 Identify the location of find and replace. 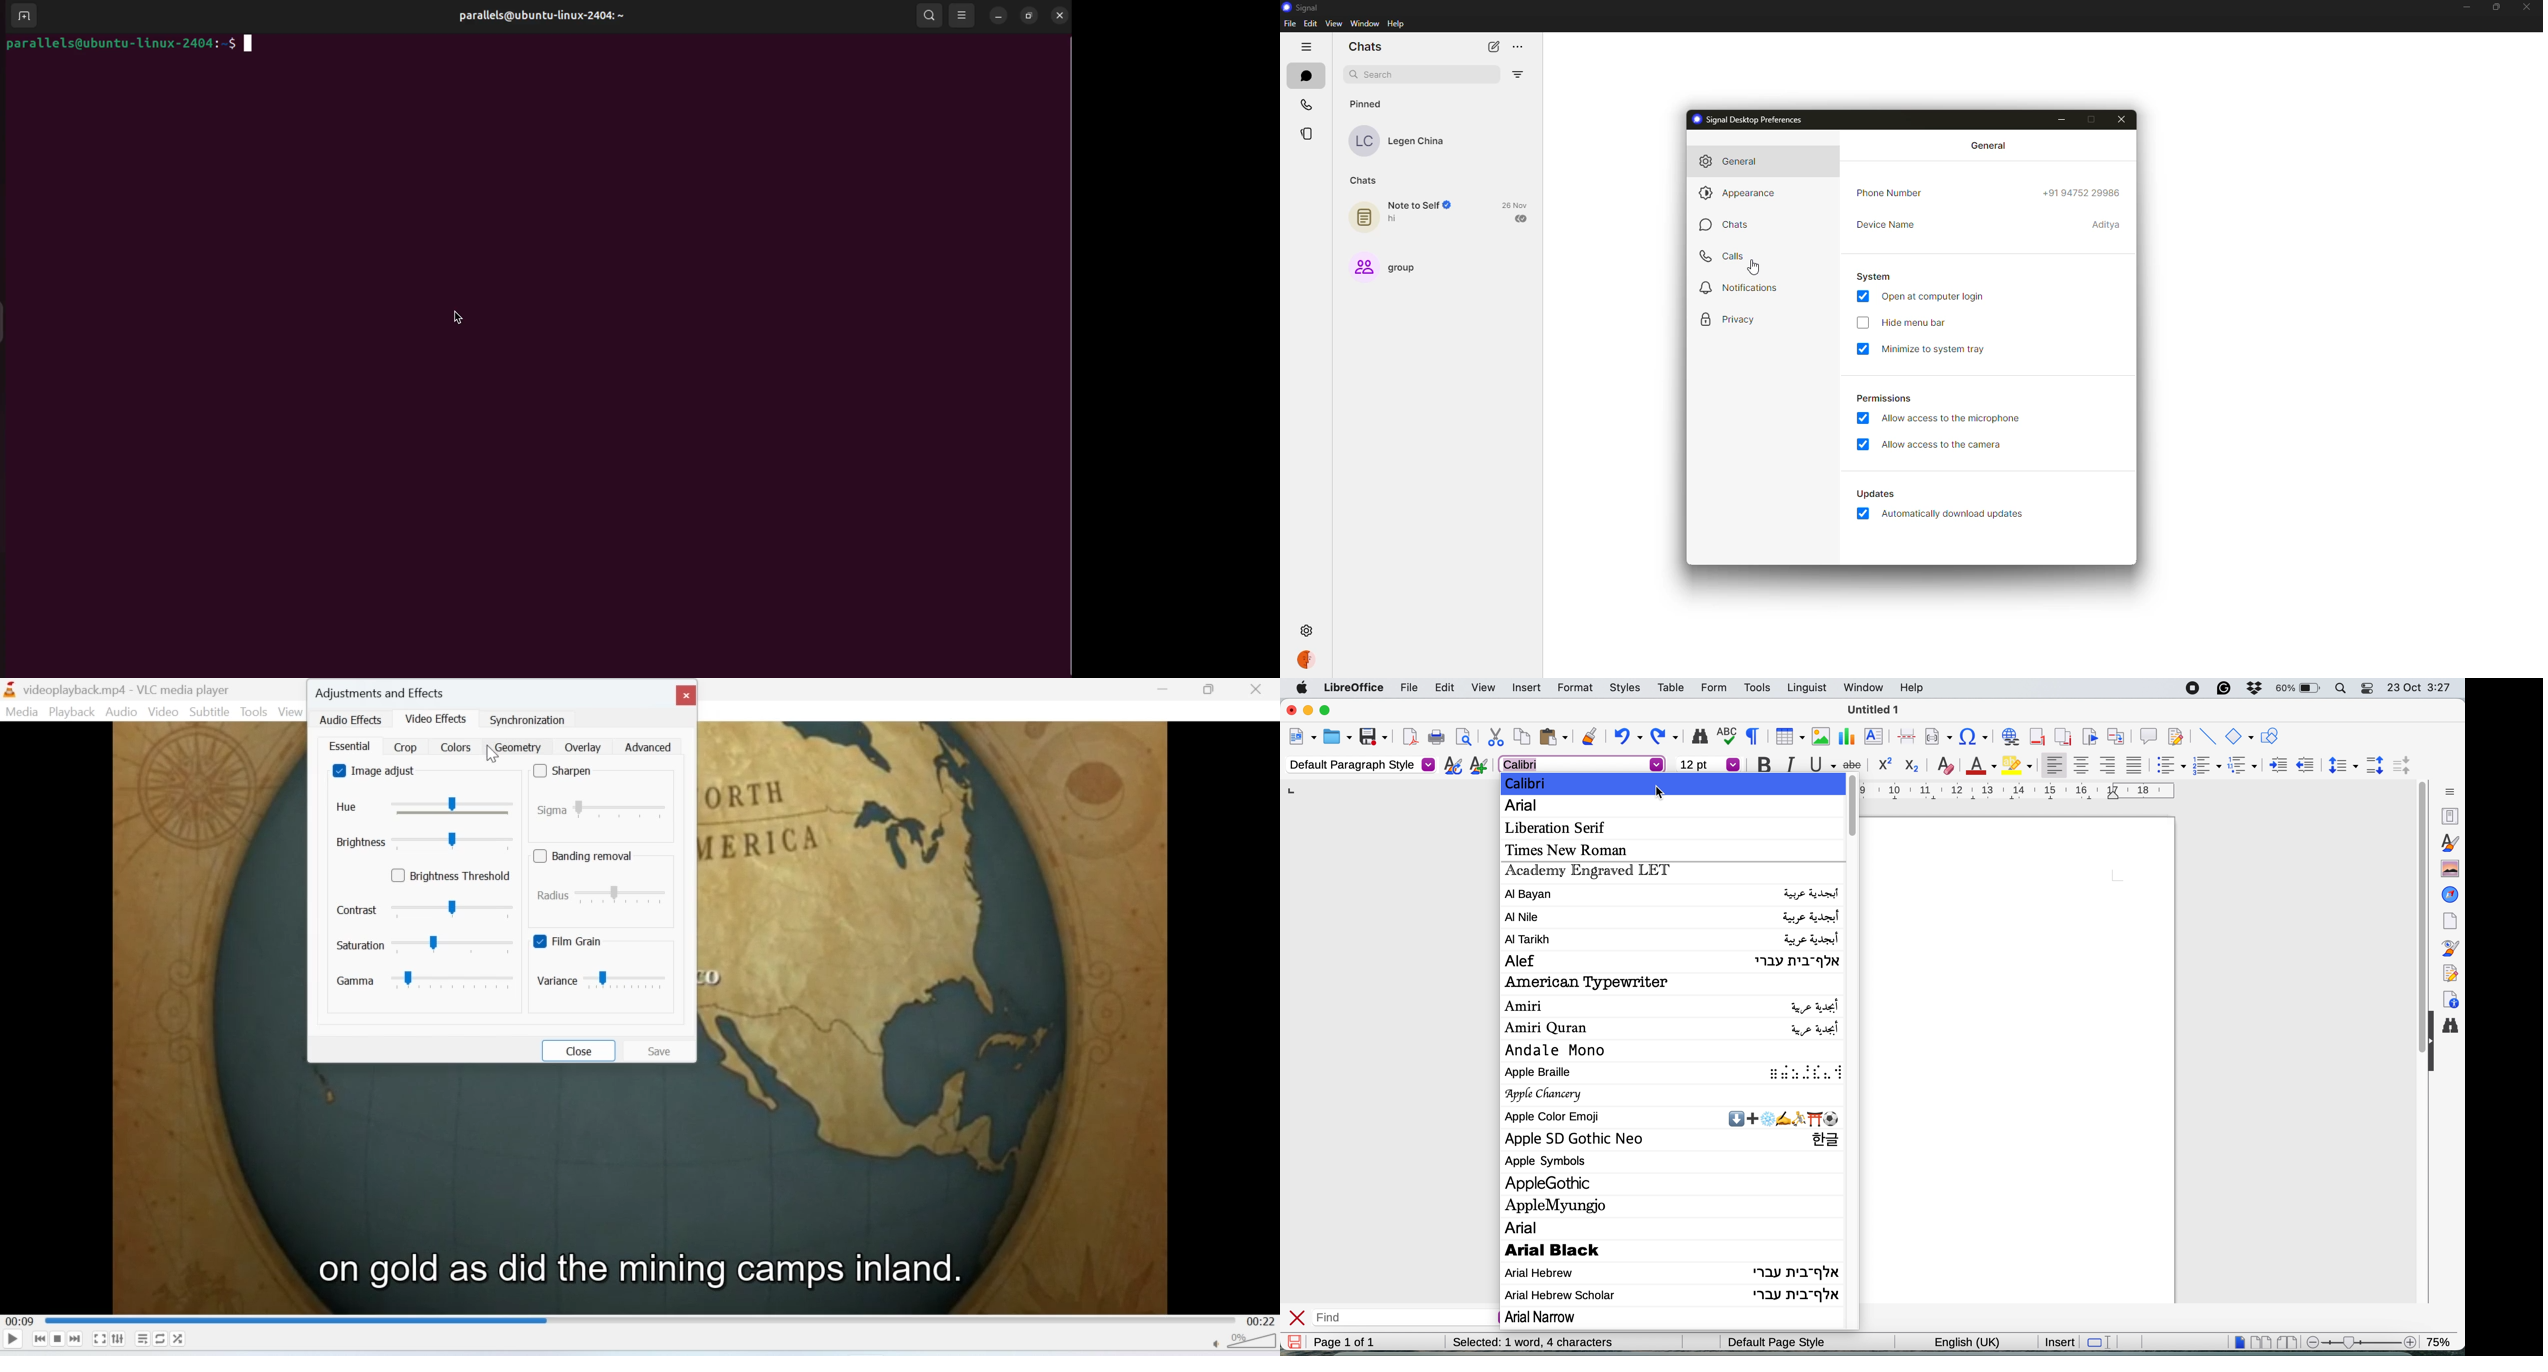
(2454, 1030).